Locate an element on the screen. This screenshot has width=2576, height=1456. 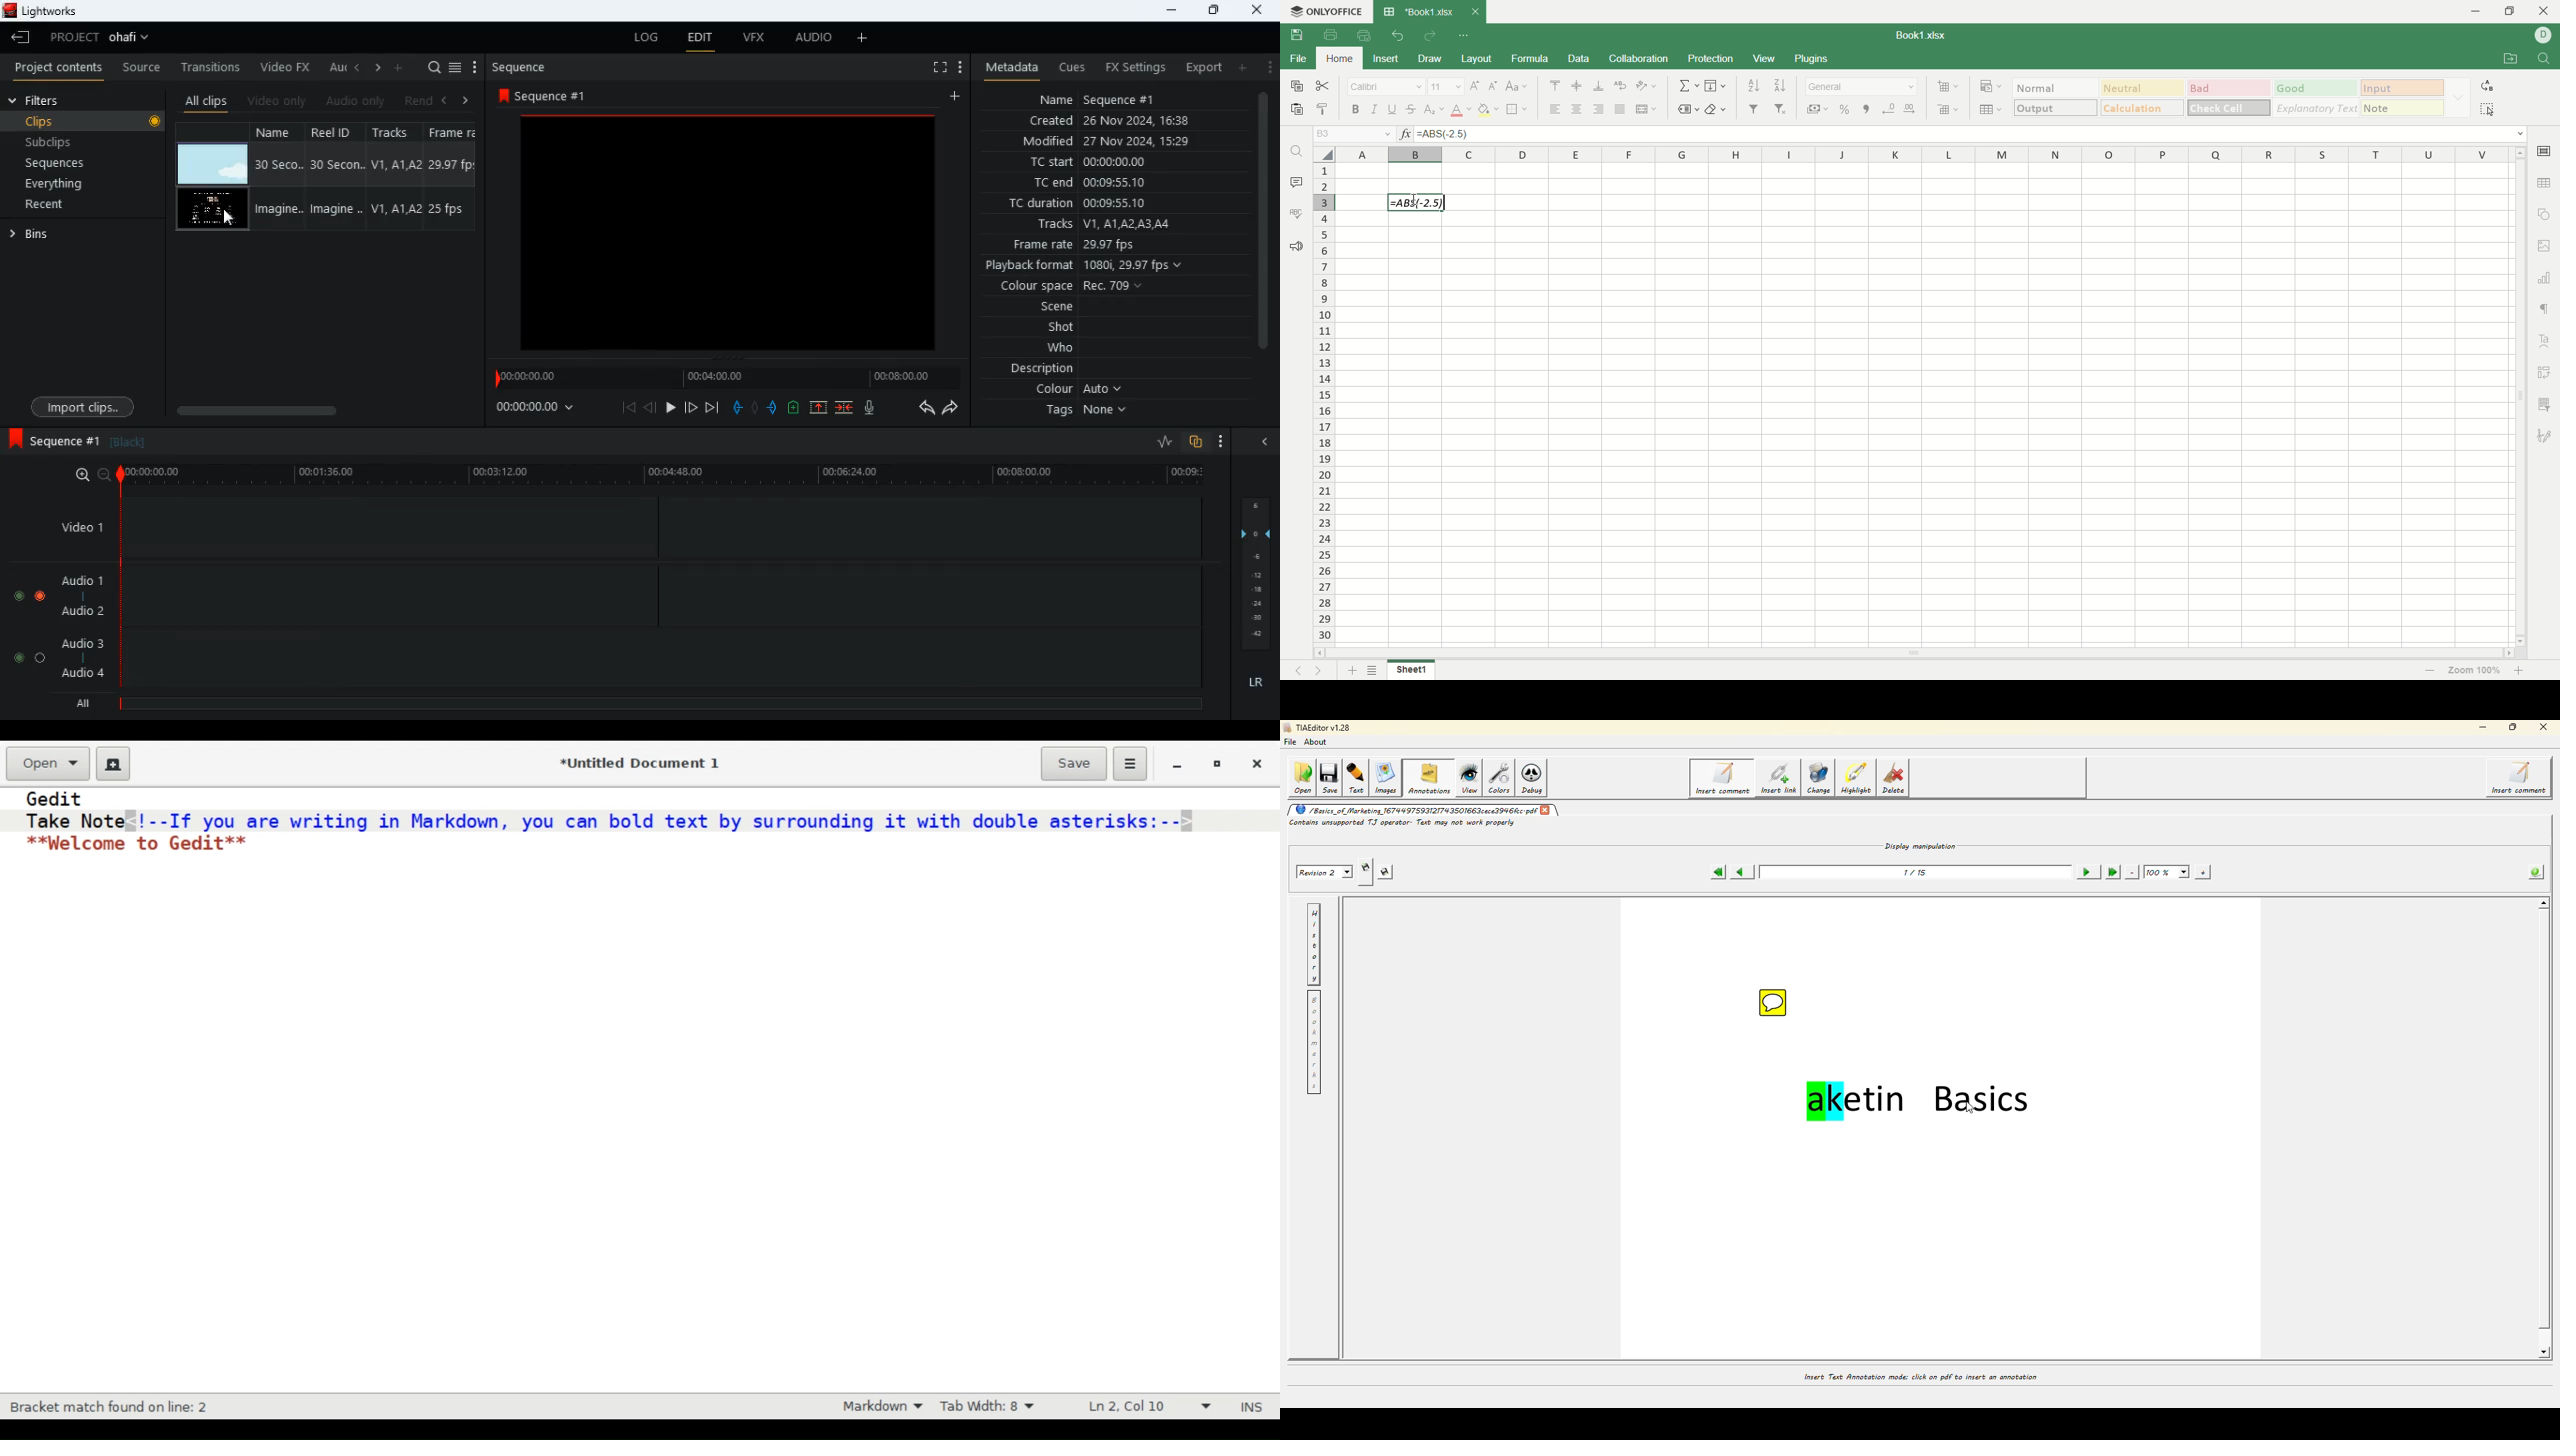
Next is located at coordinates (1321, 670).